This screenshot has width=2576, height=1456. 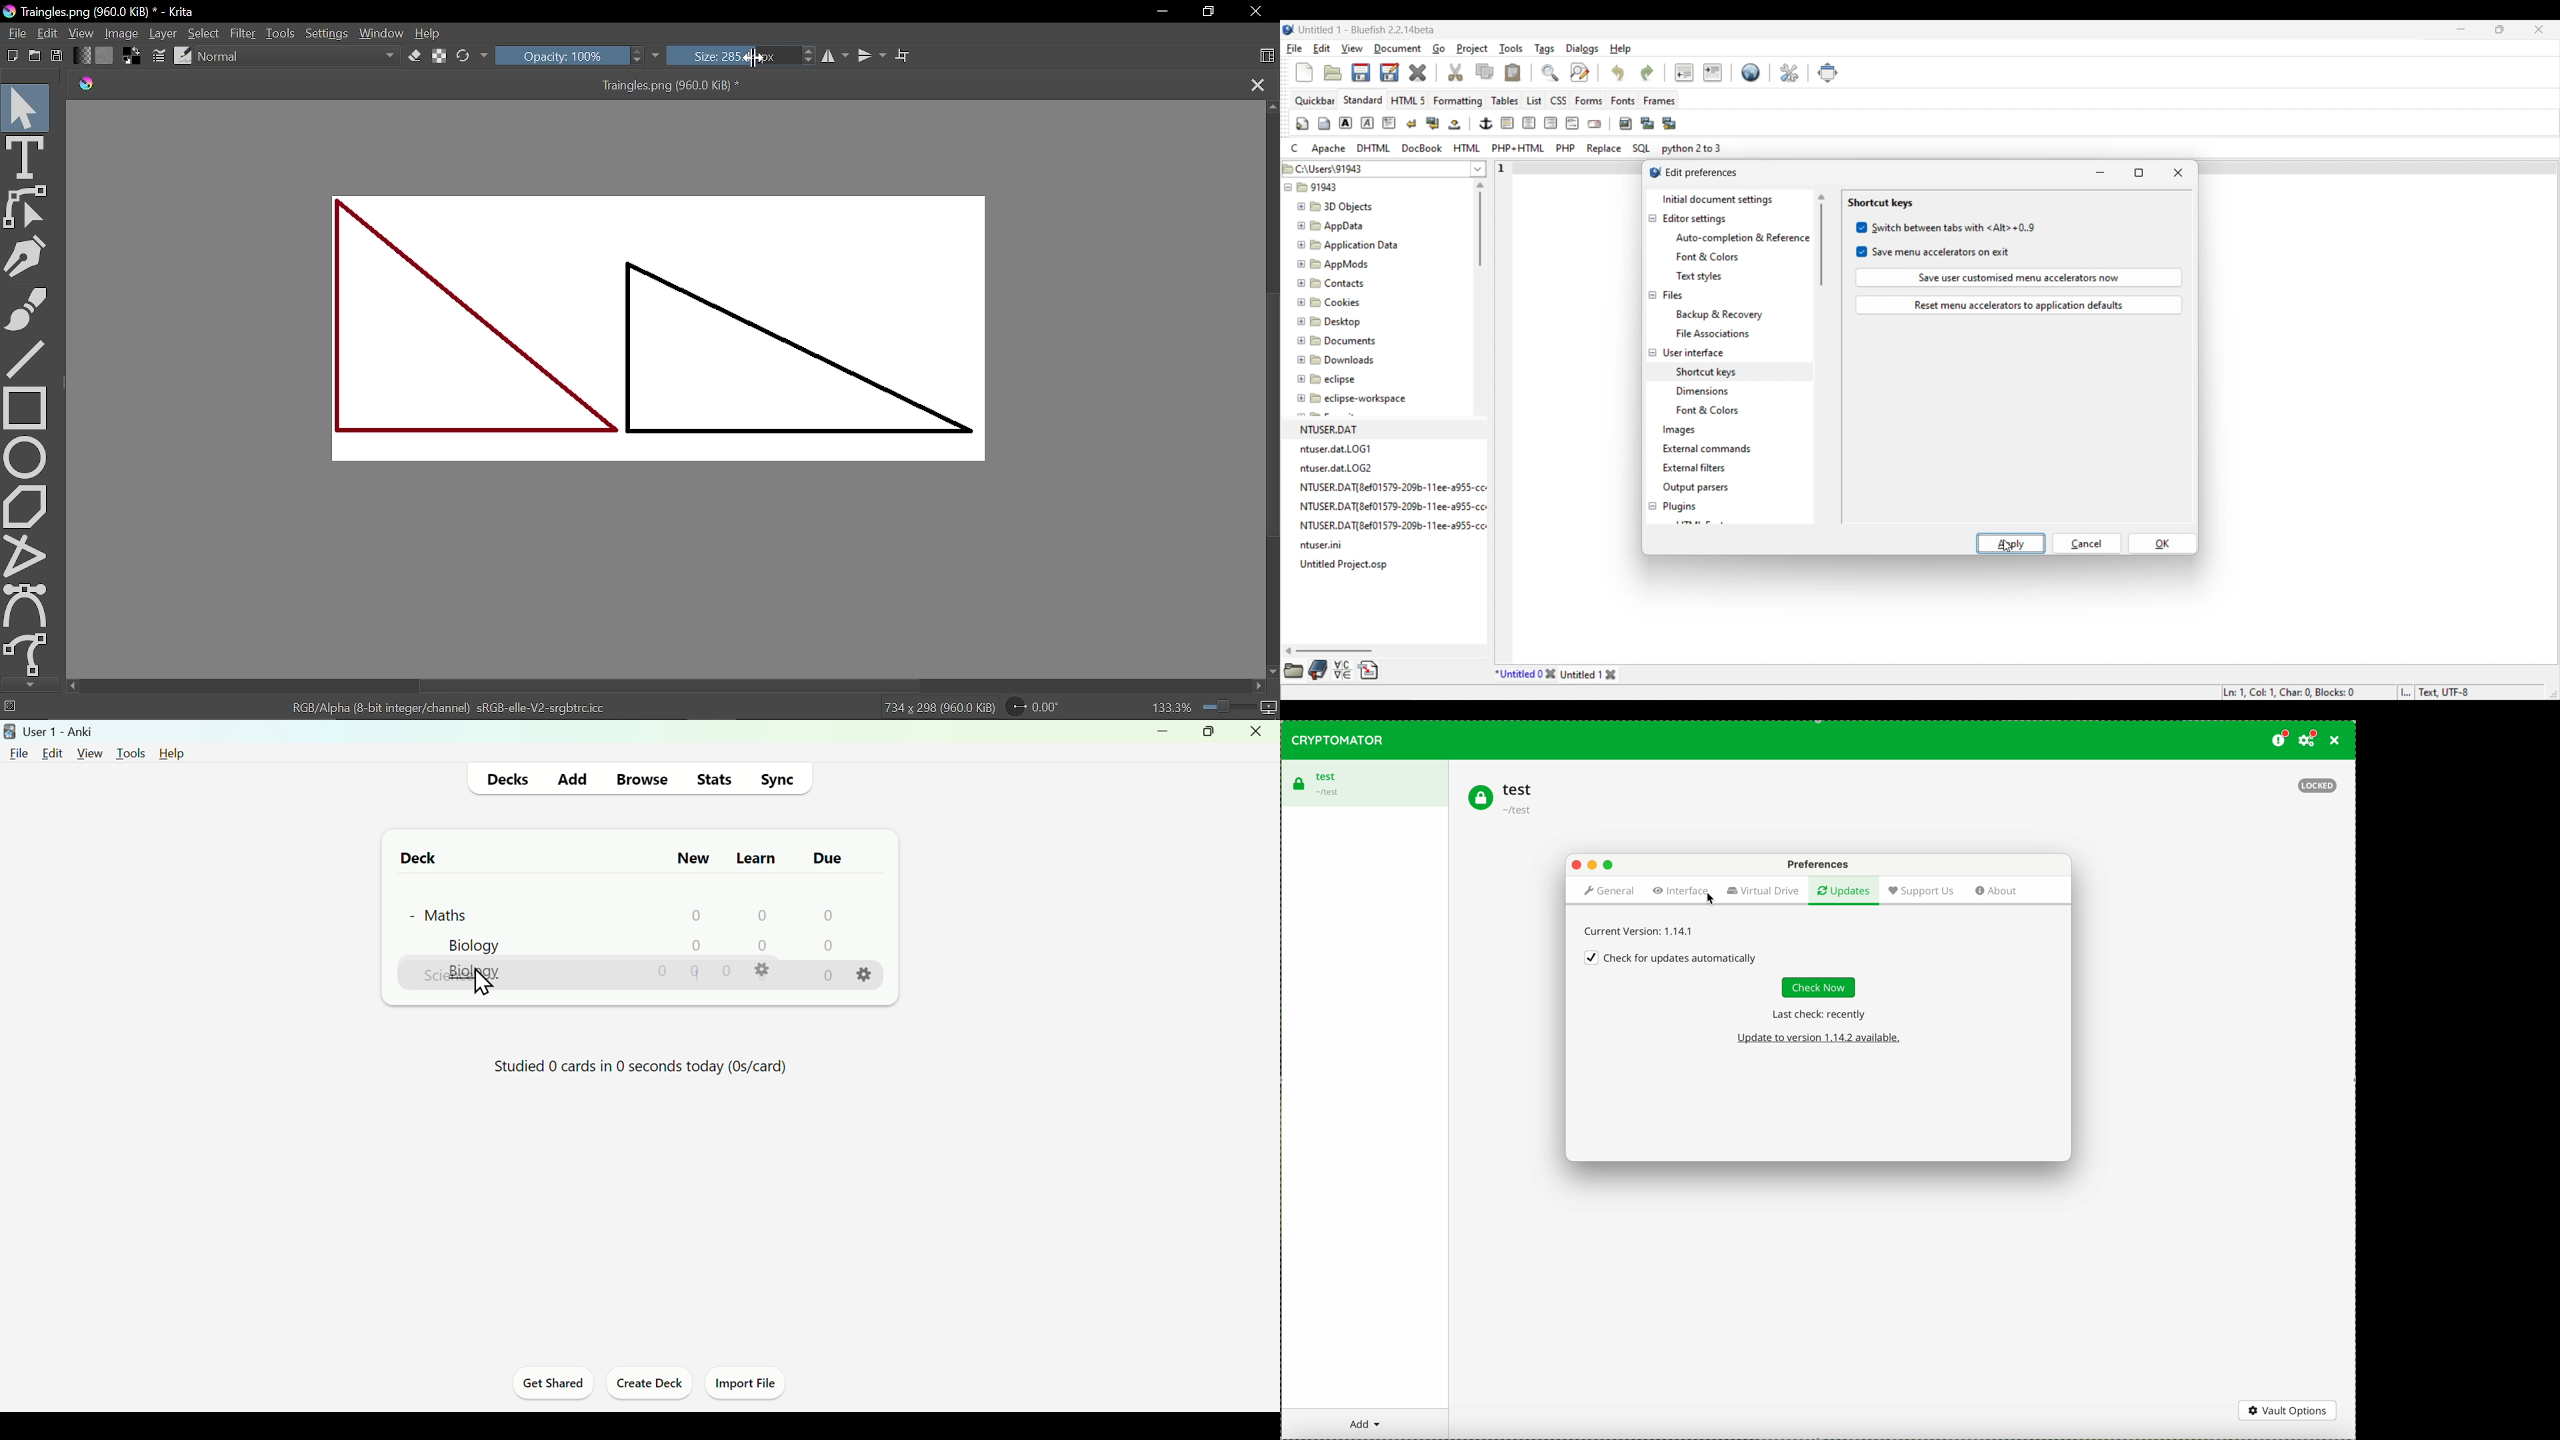 What do you see at coordinates (824, 915) in the screenshot?
I see `0` at bounding box center [824, 915].